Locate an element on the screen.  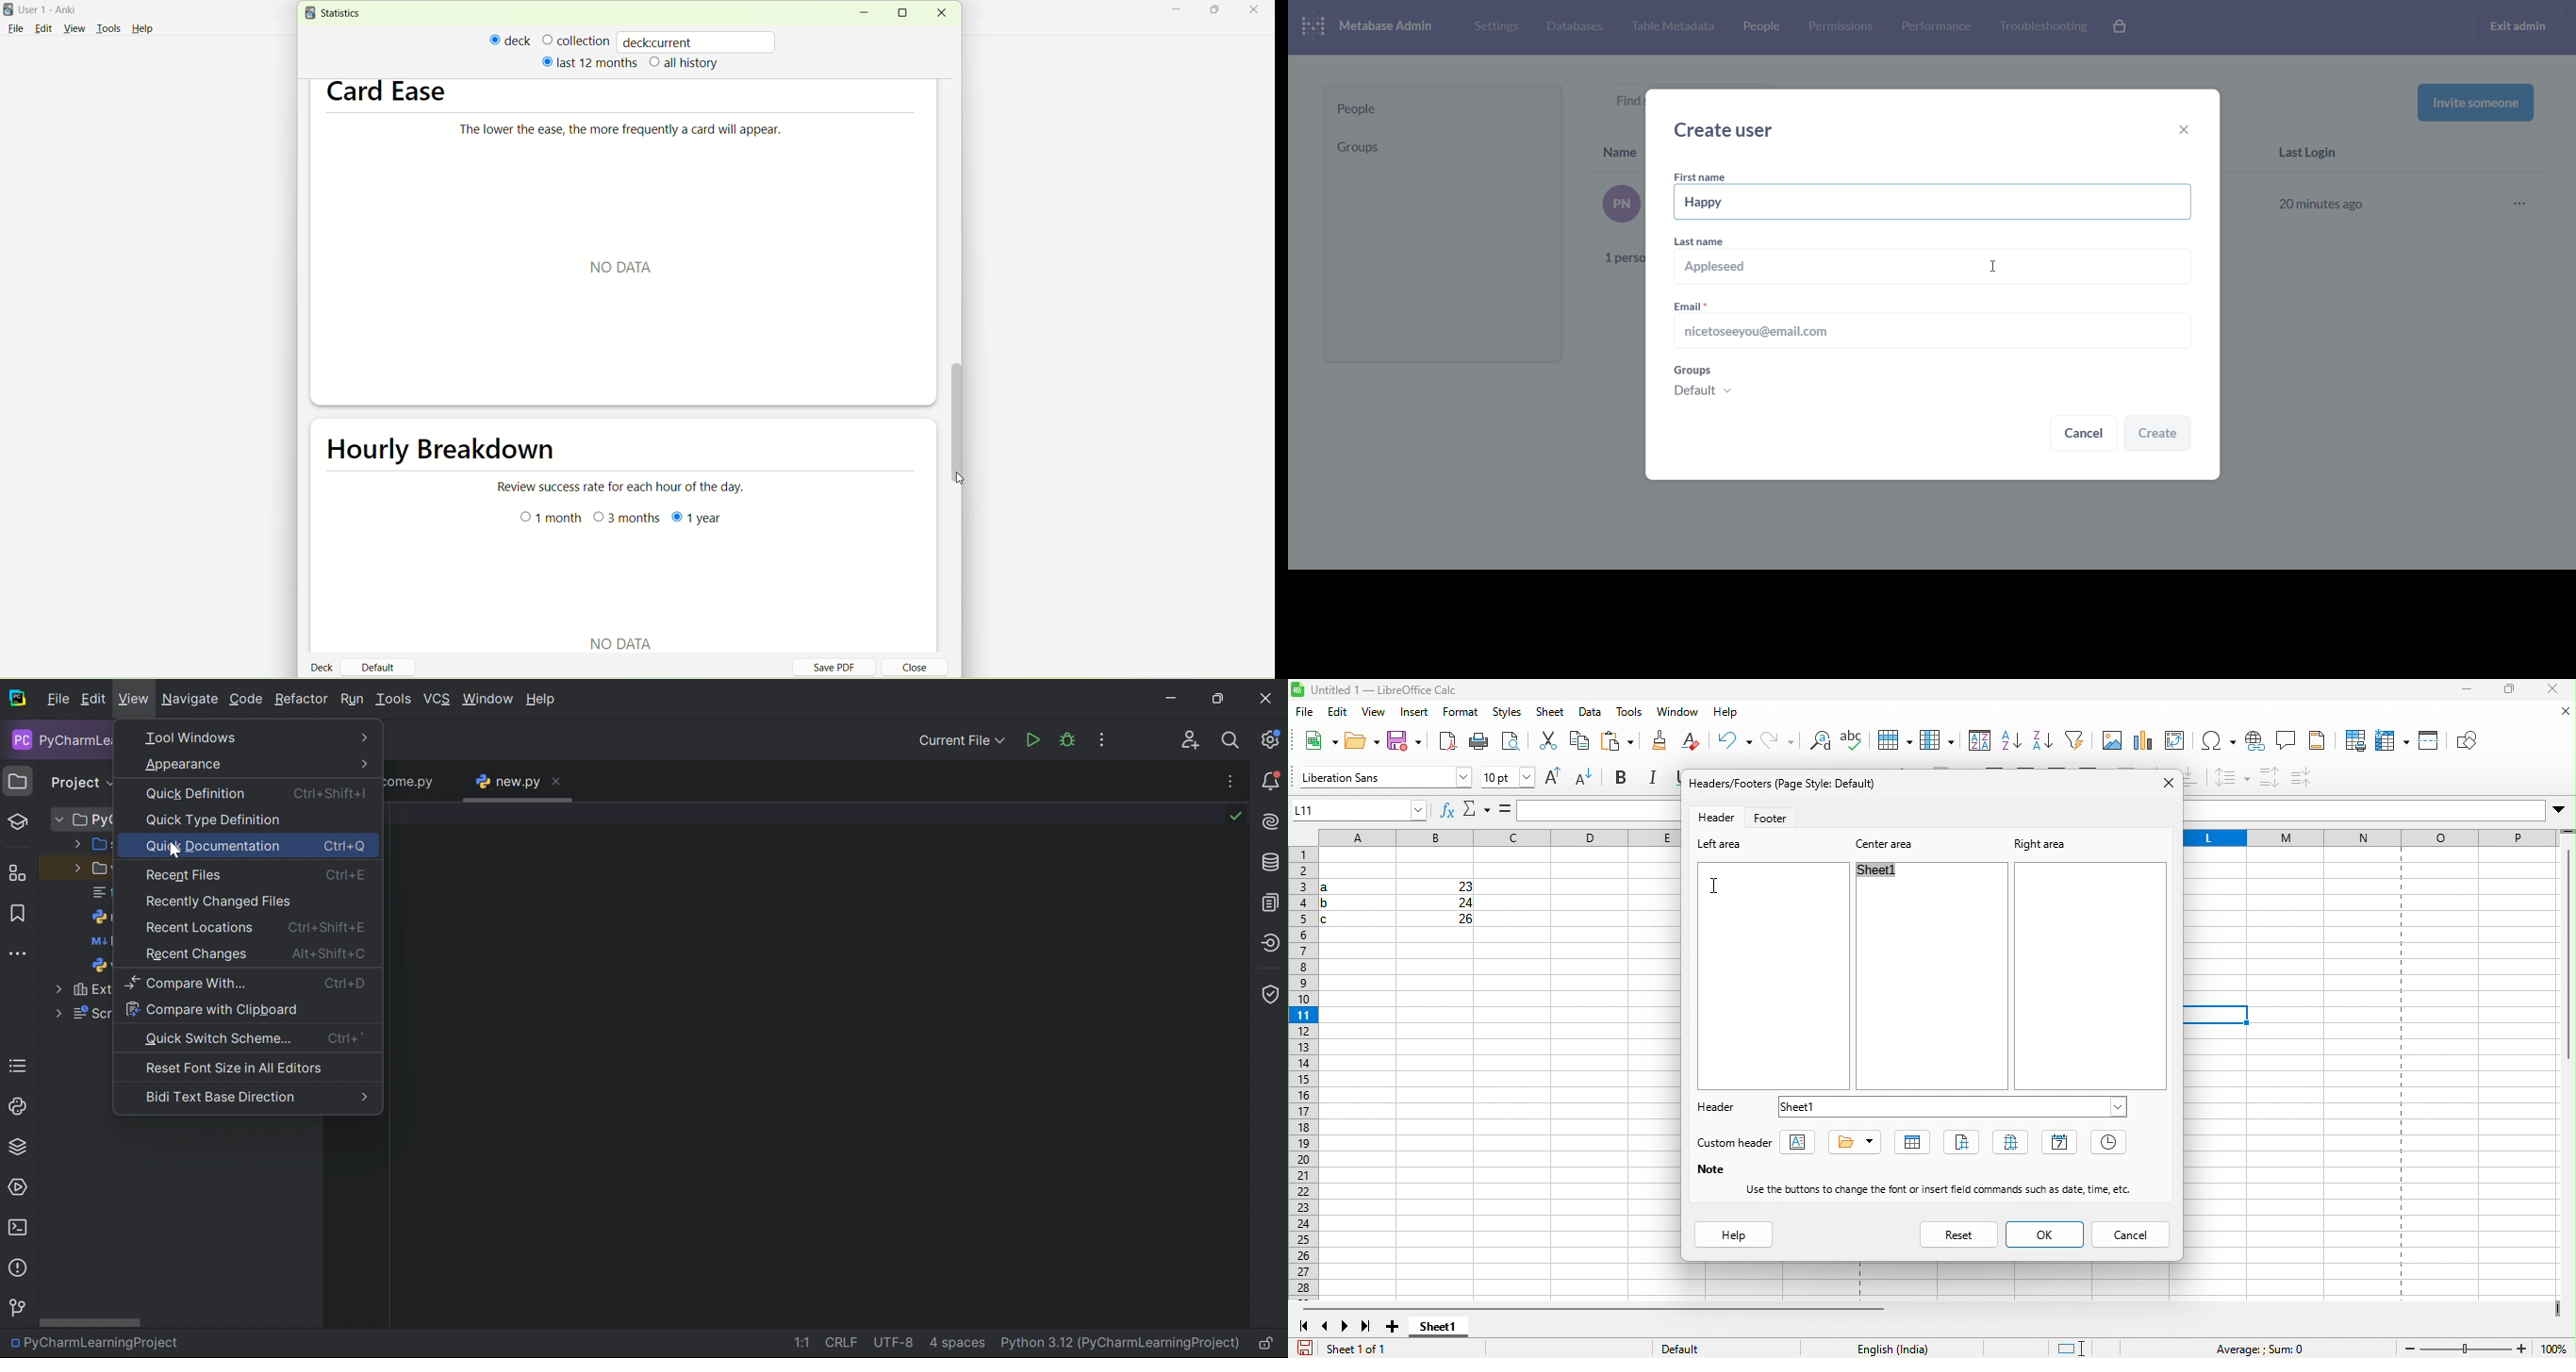
close is located at coordinates (907, 669).